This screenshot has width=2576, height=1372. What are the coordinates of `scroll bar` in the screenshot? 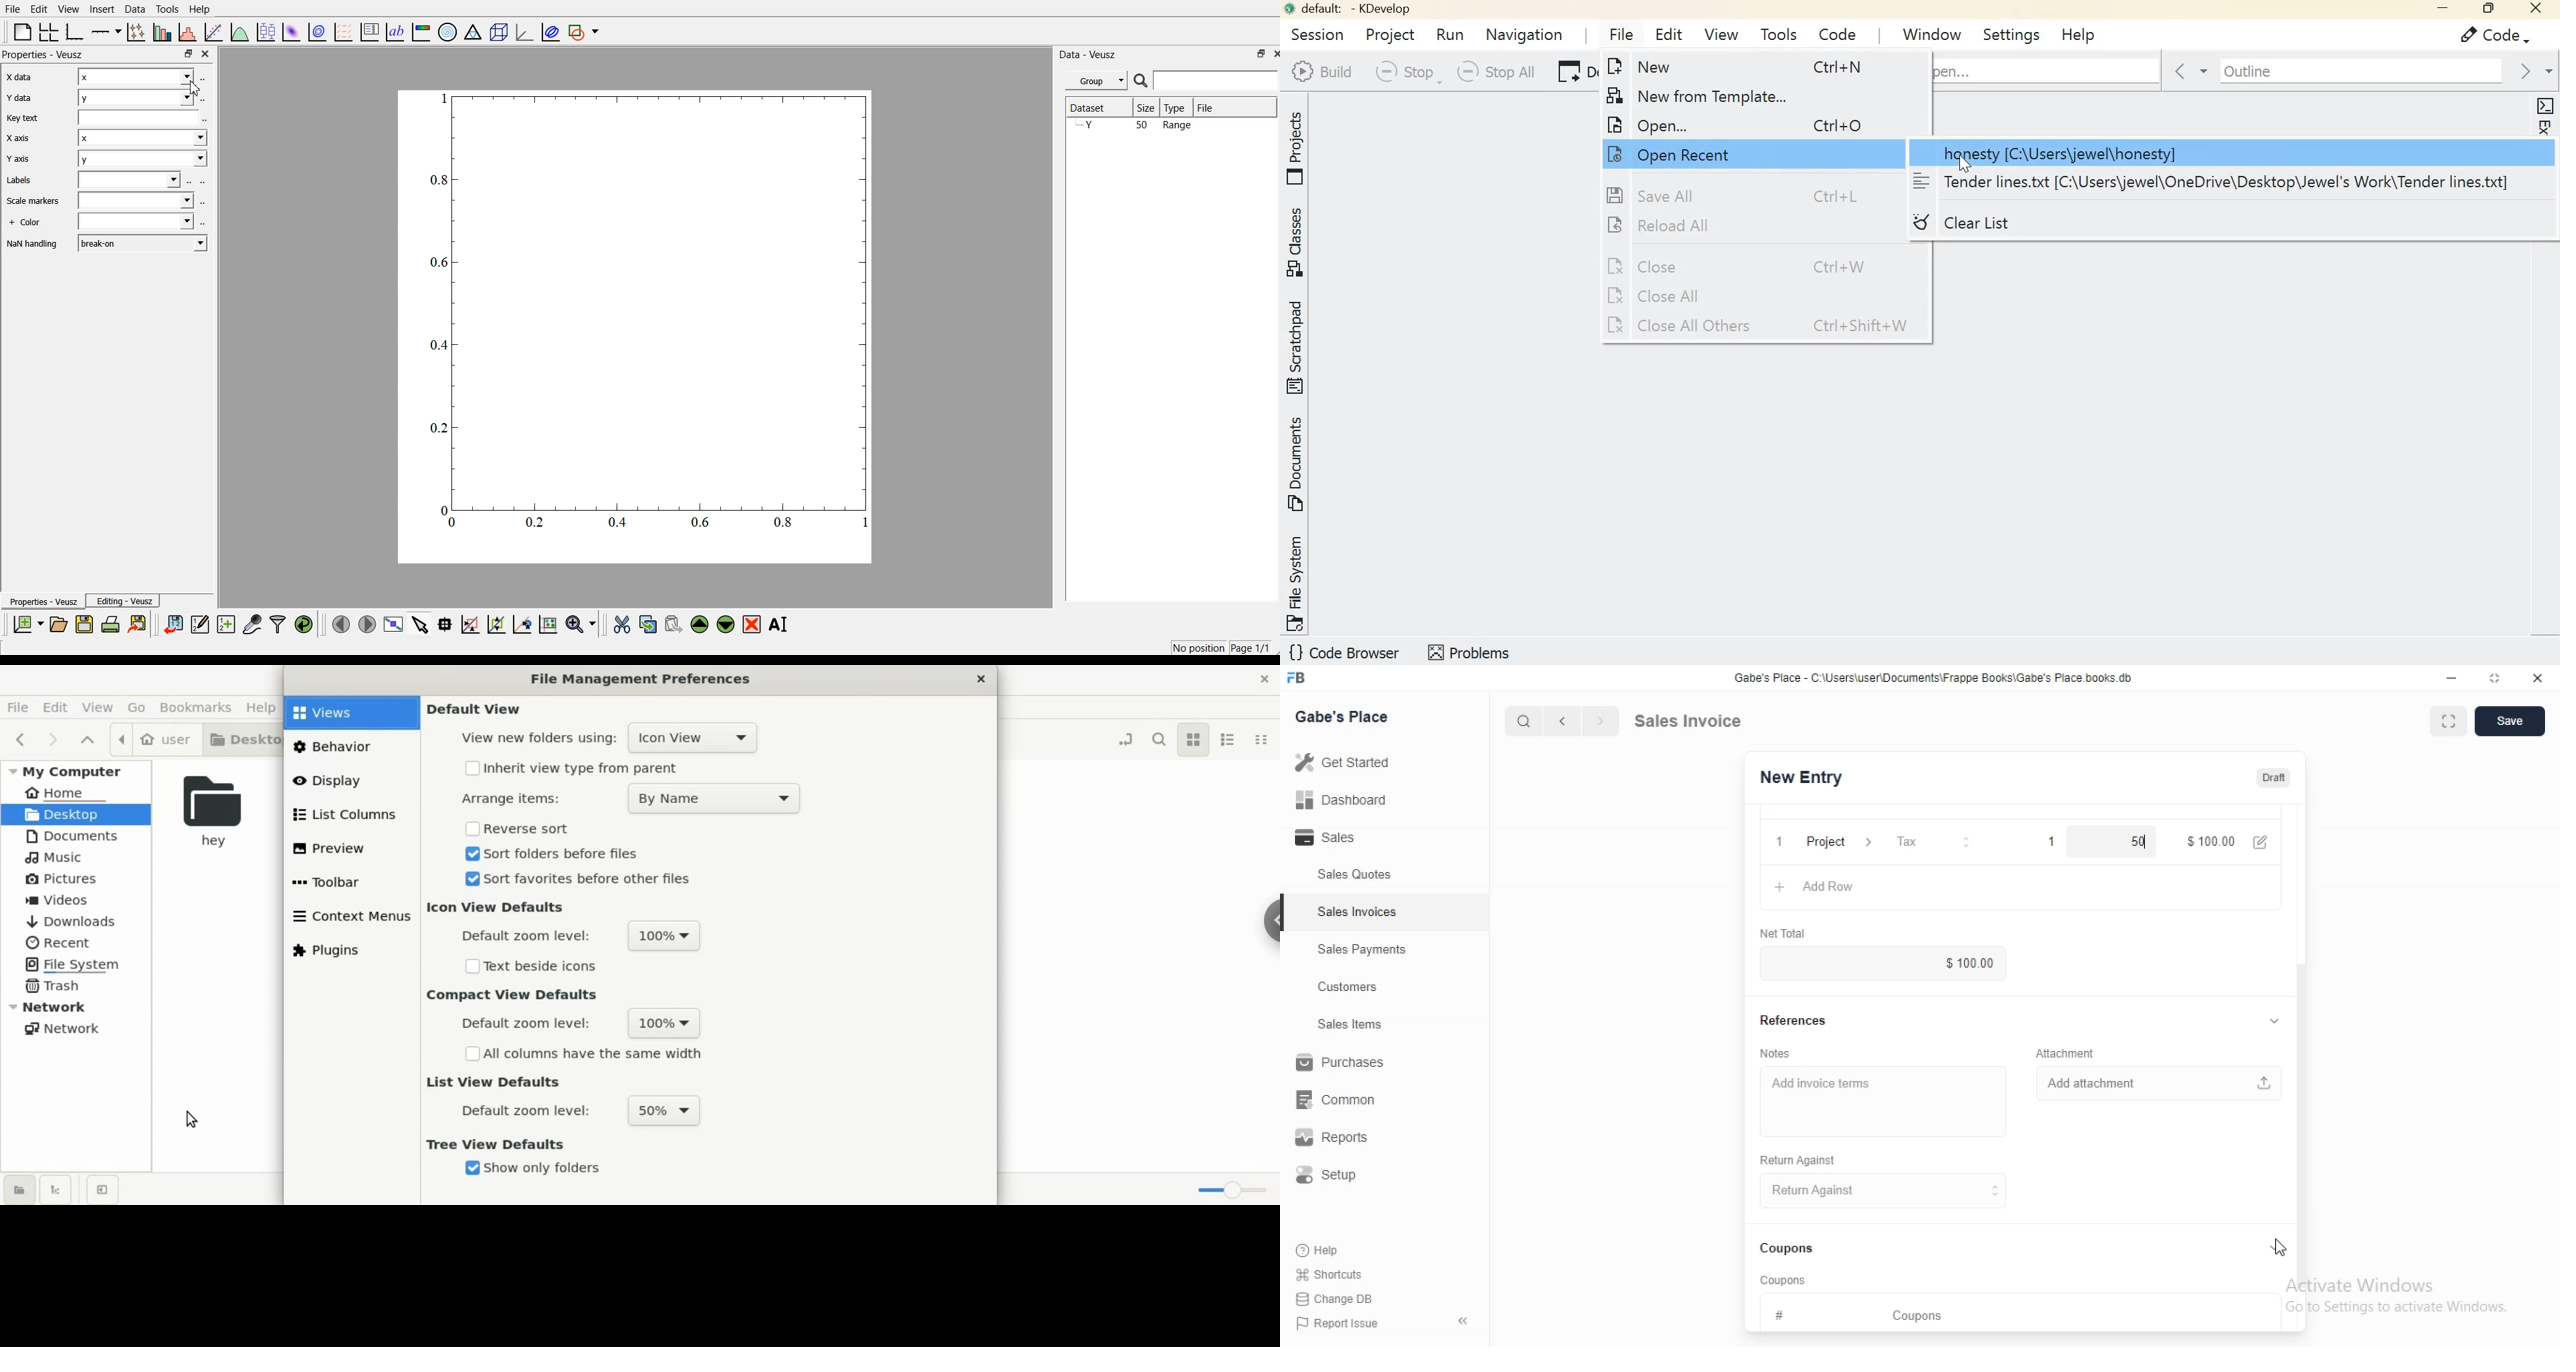 It's located at (2303, 1121).